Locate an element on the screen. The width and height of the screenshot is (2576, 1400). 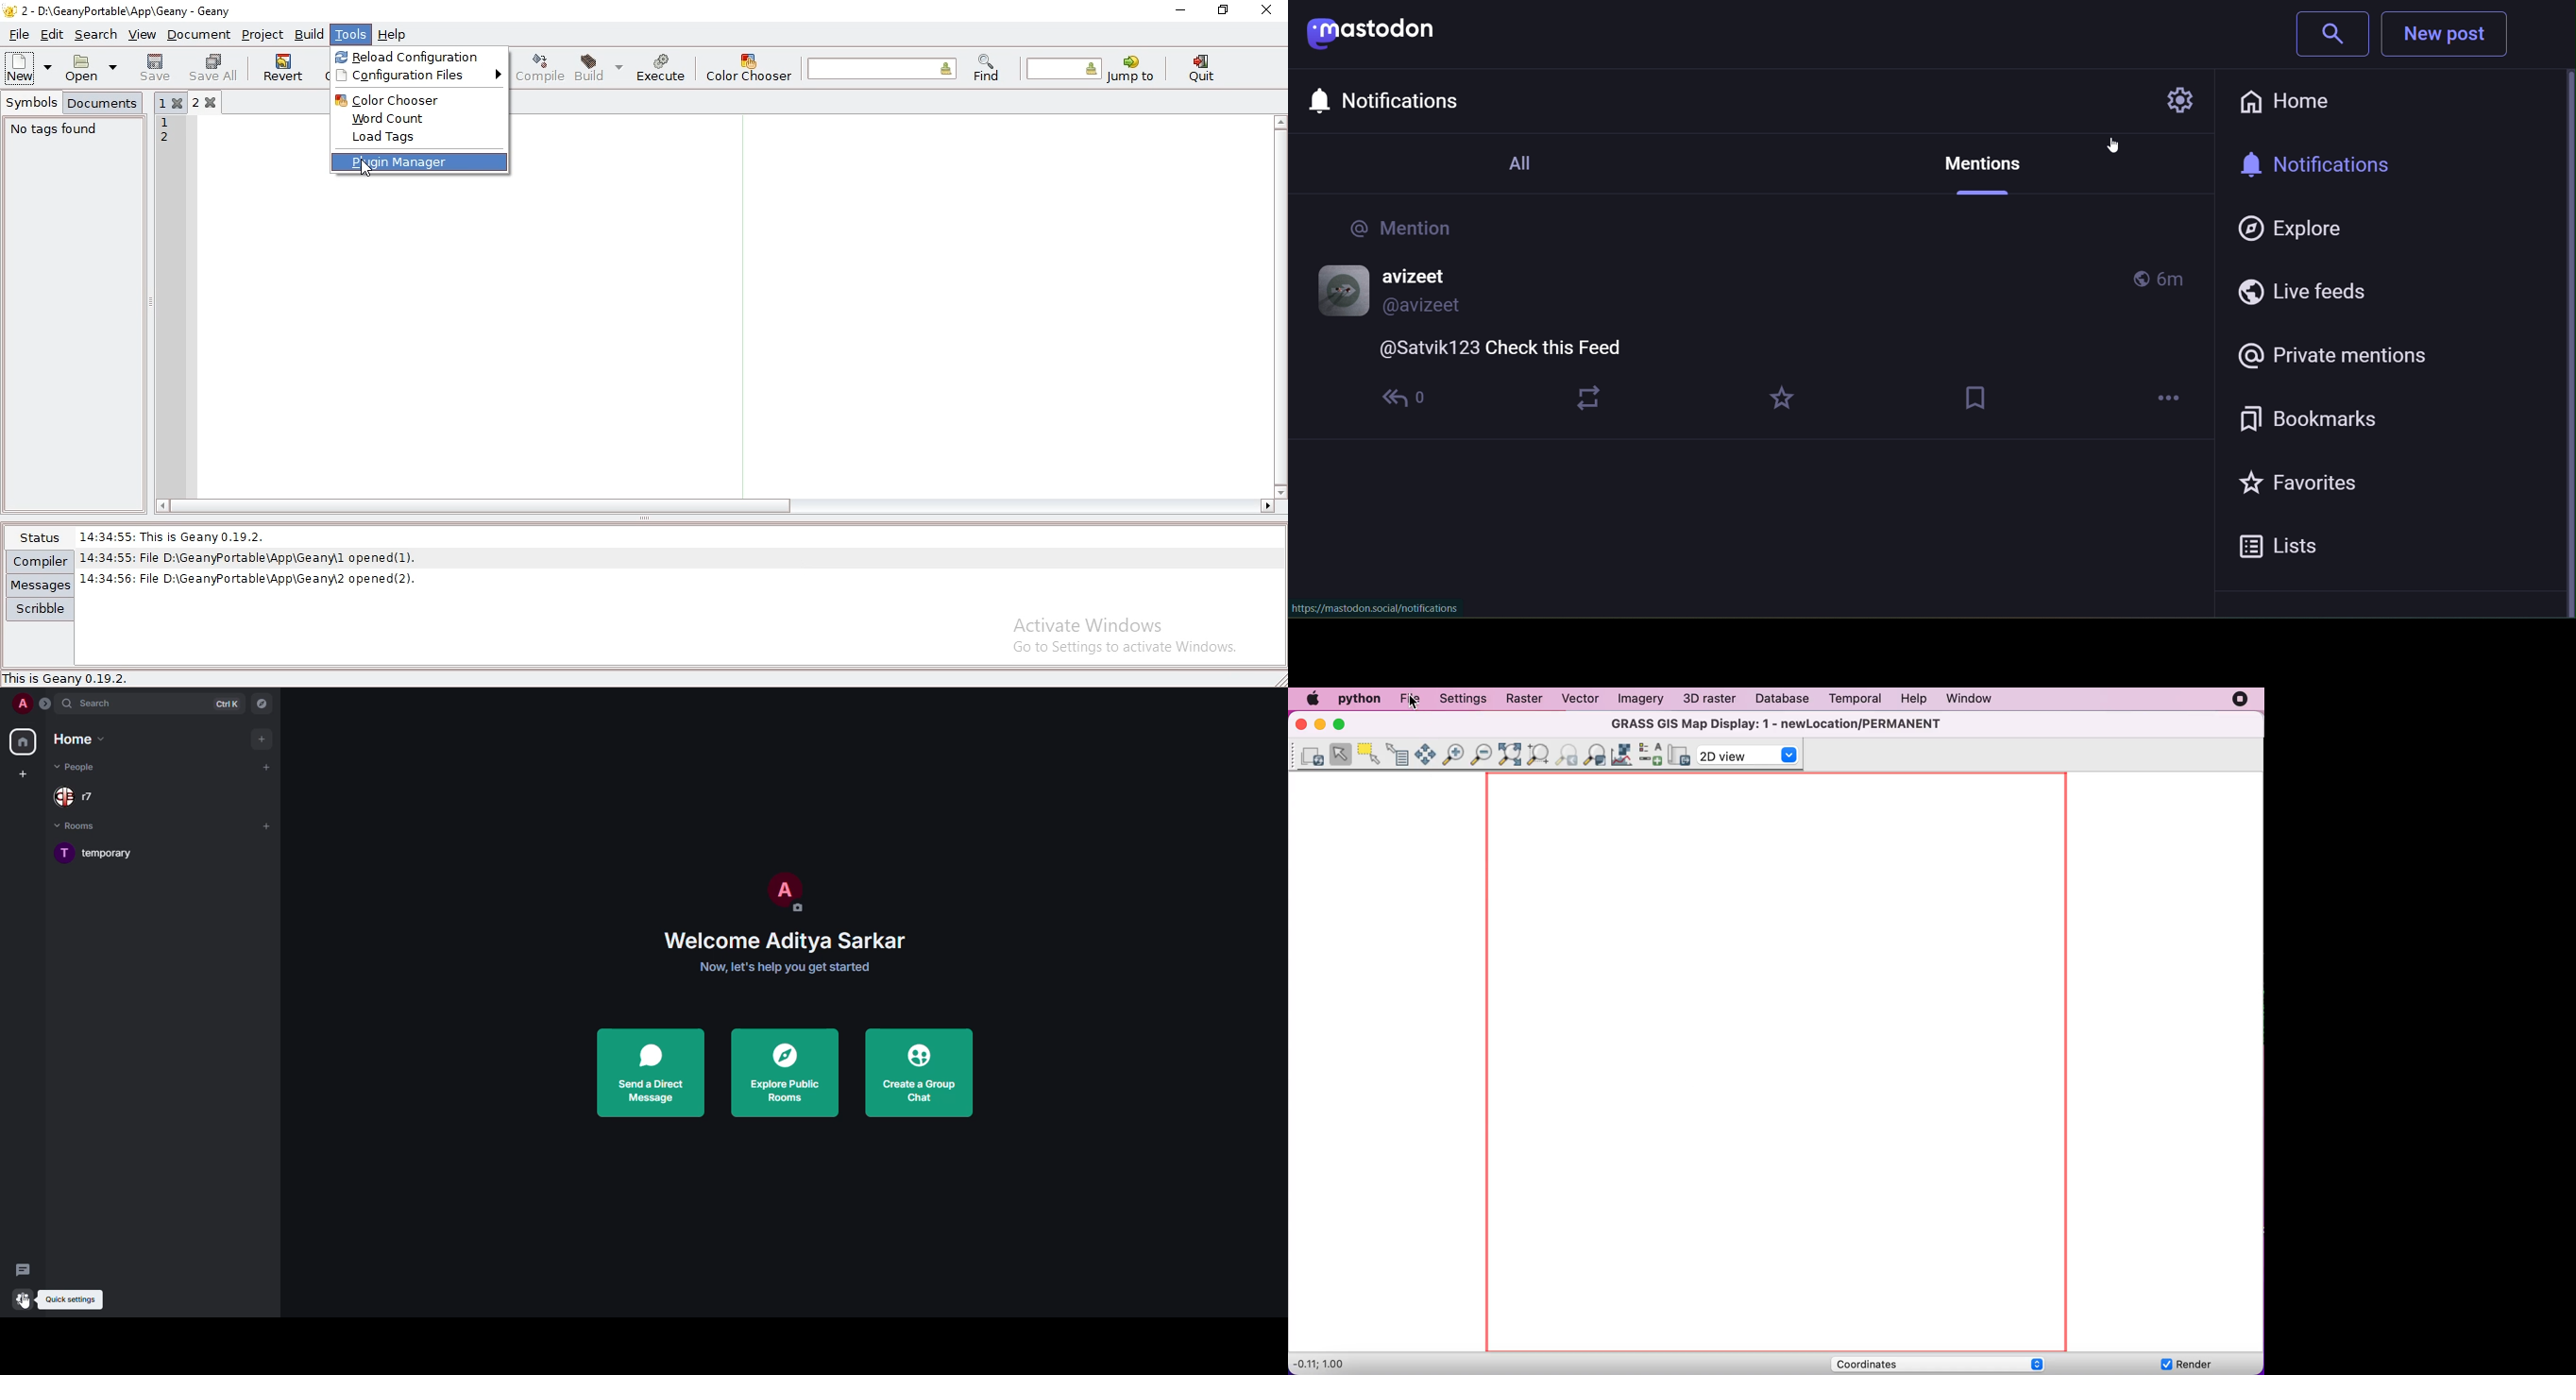
profile picture is located at coordinates (1341, 290).